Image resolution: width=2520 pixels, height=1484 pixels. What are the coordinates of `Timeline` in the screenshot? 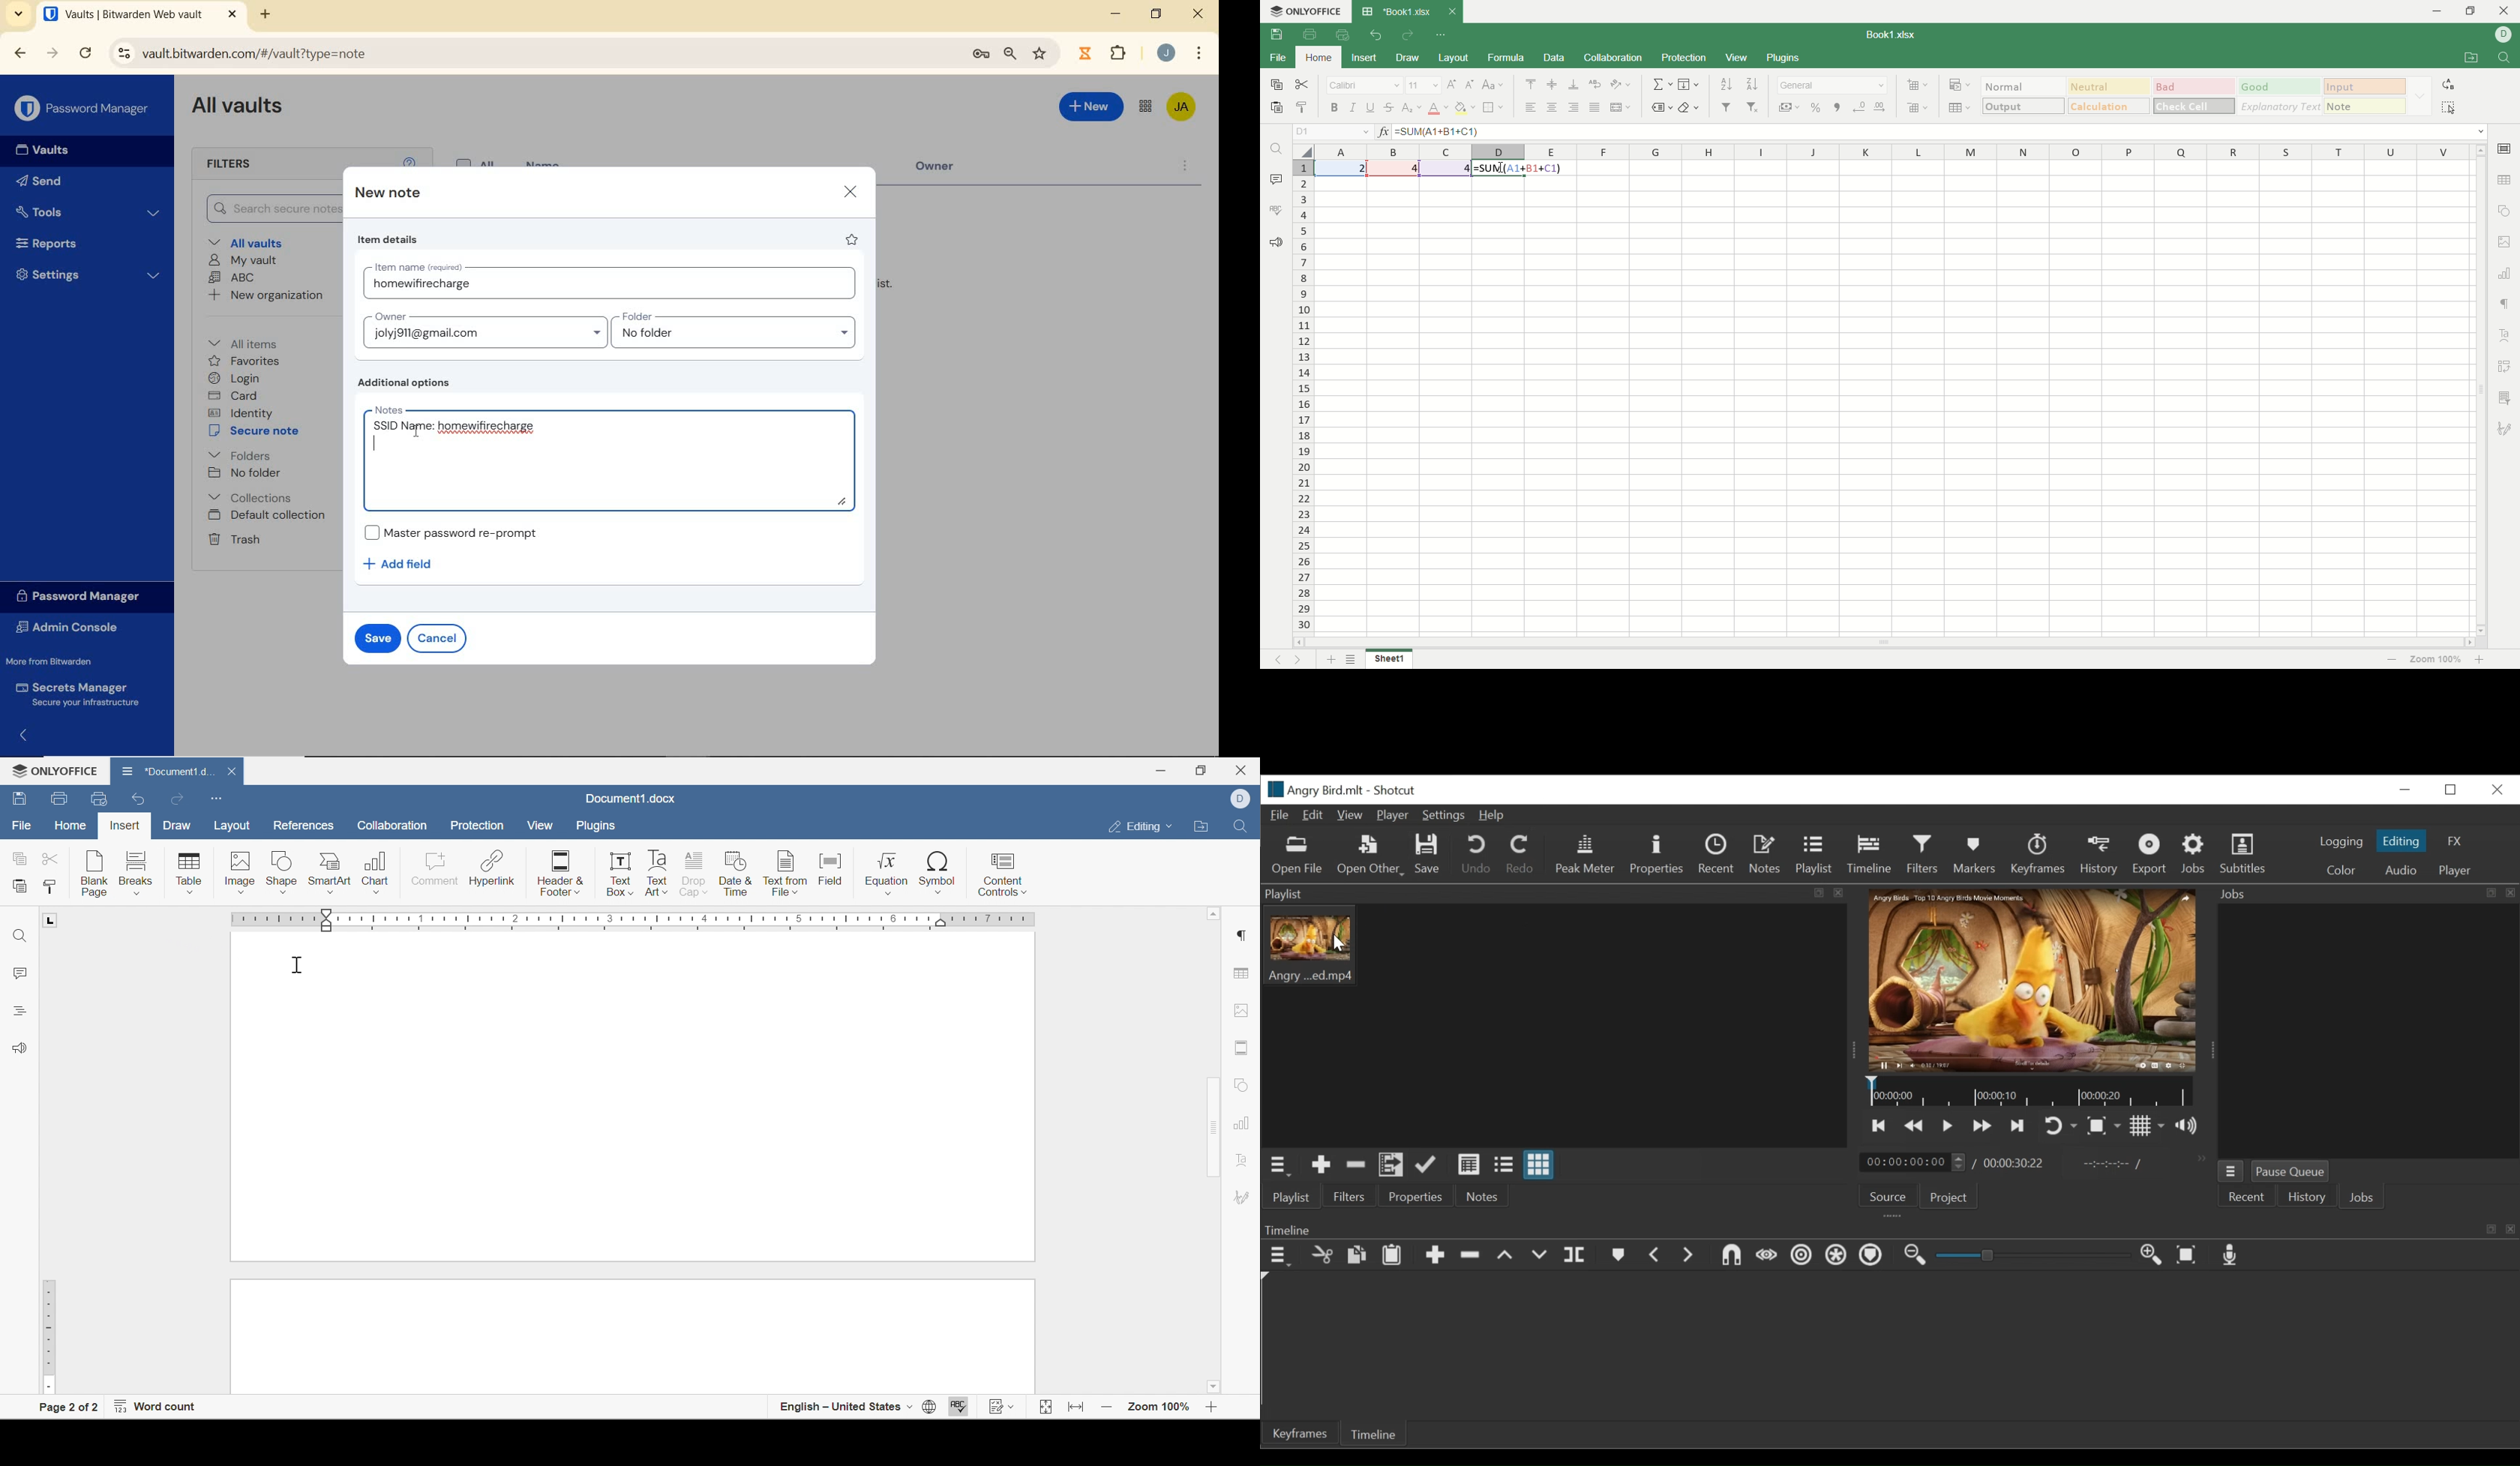 It's located at (1870, 855).